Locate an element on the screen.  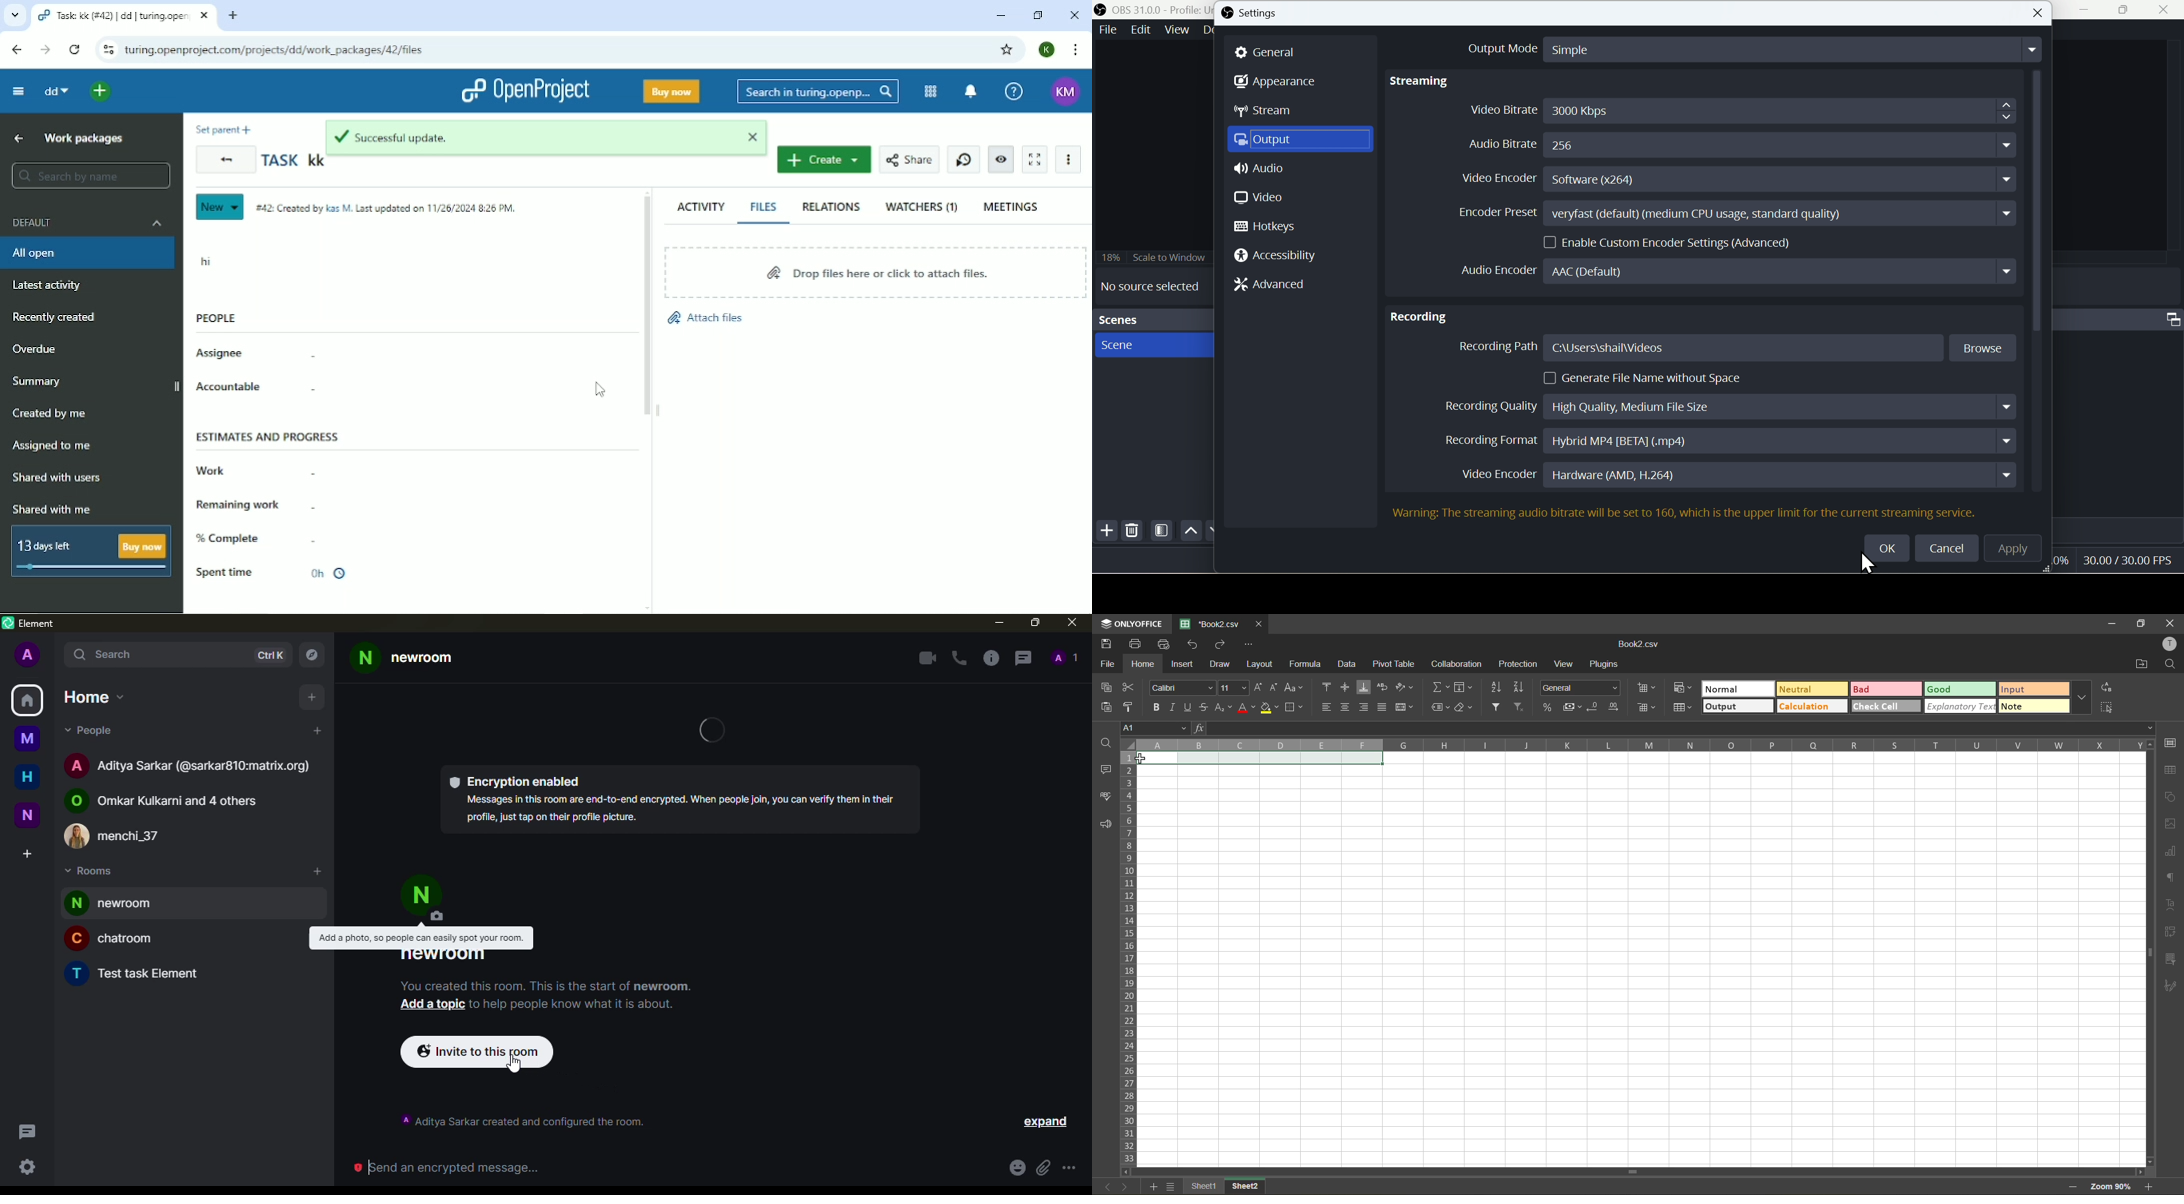
align bottom is located at coordinates (1364, 687).